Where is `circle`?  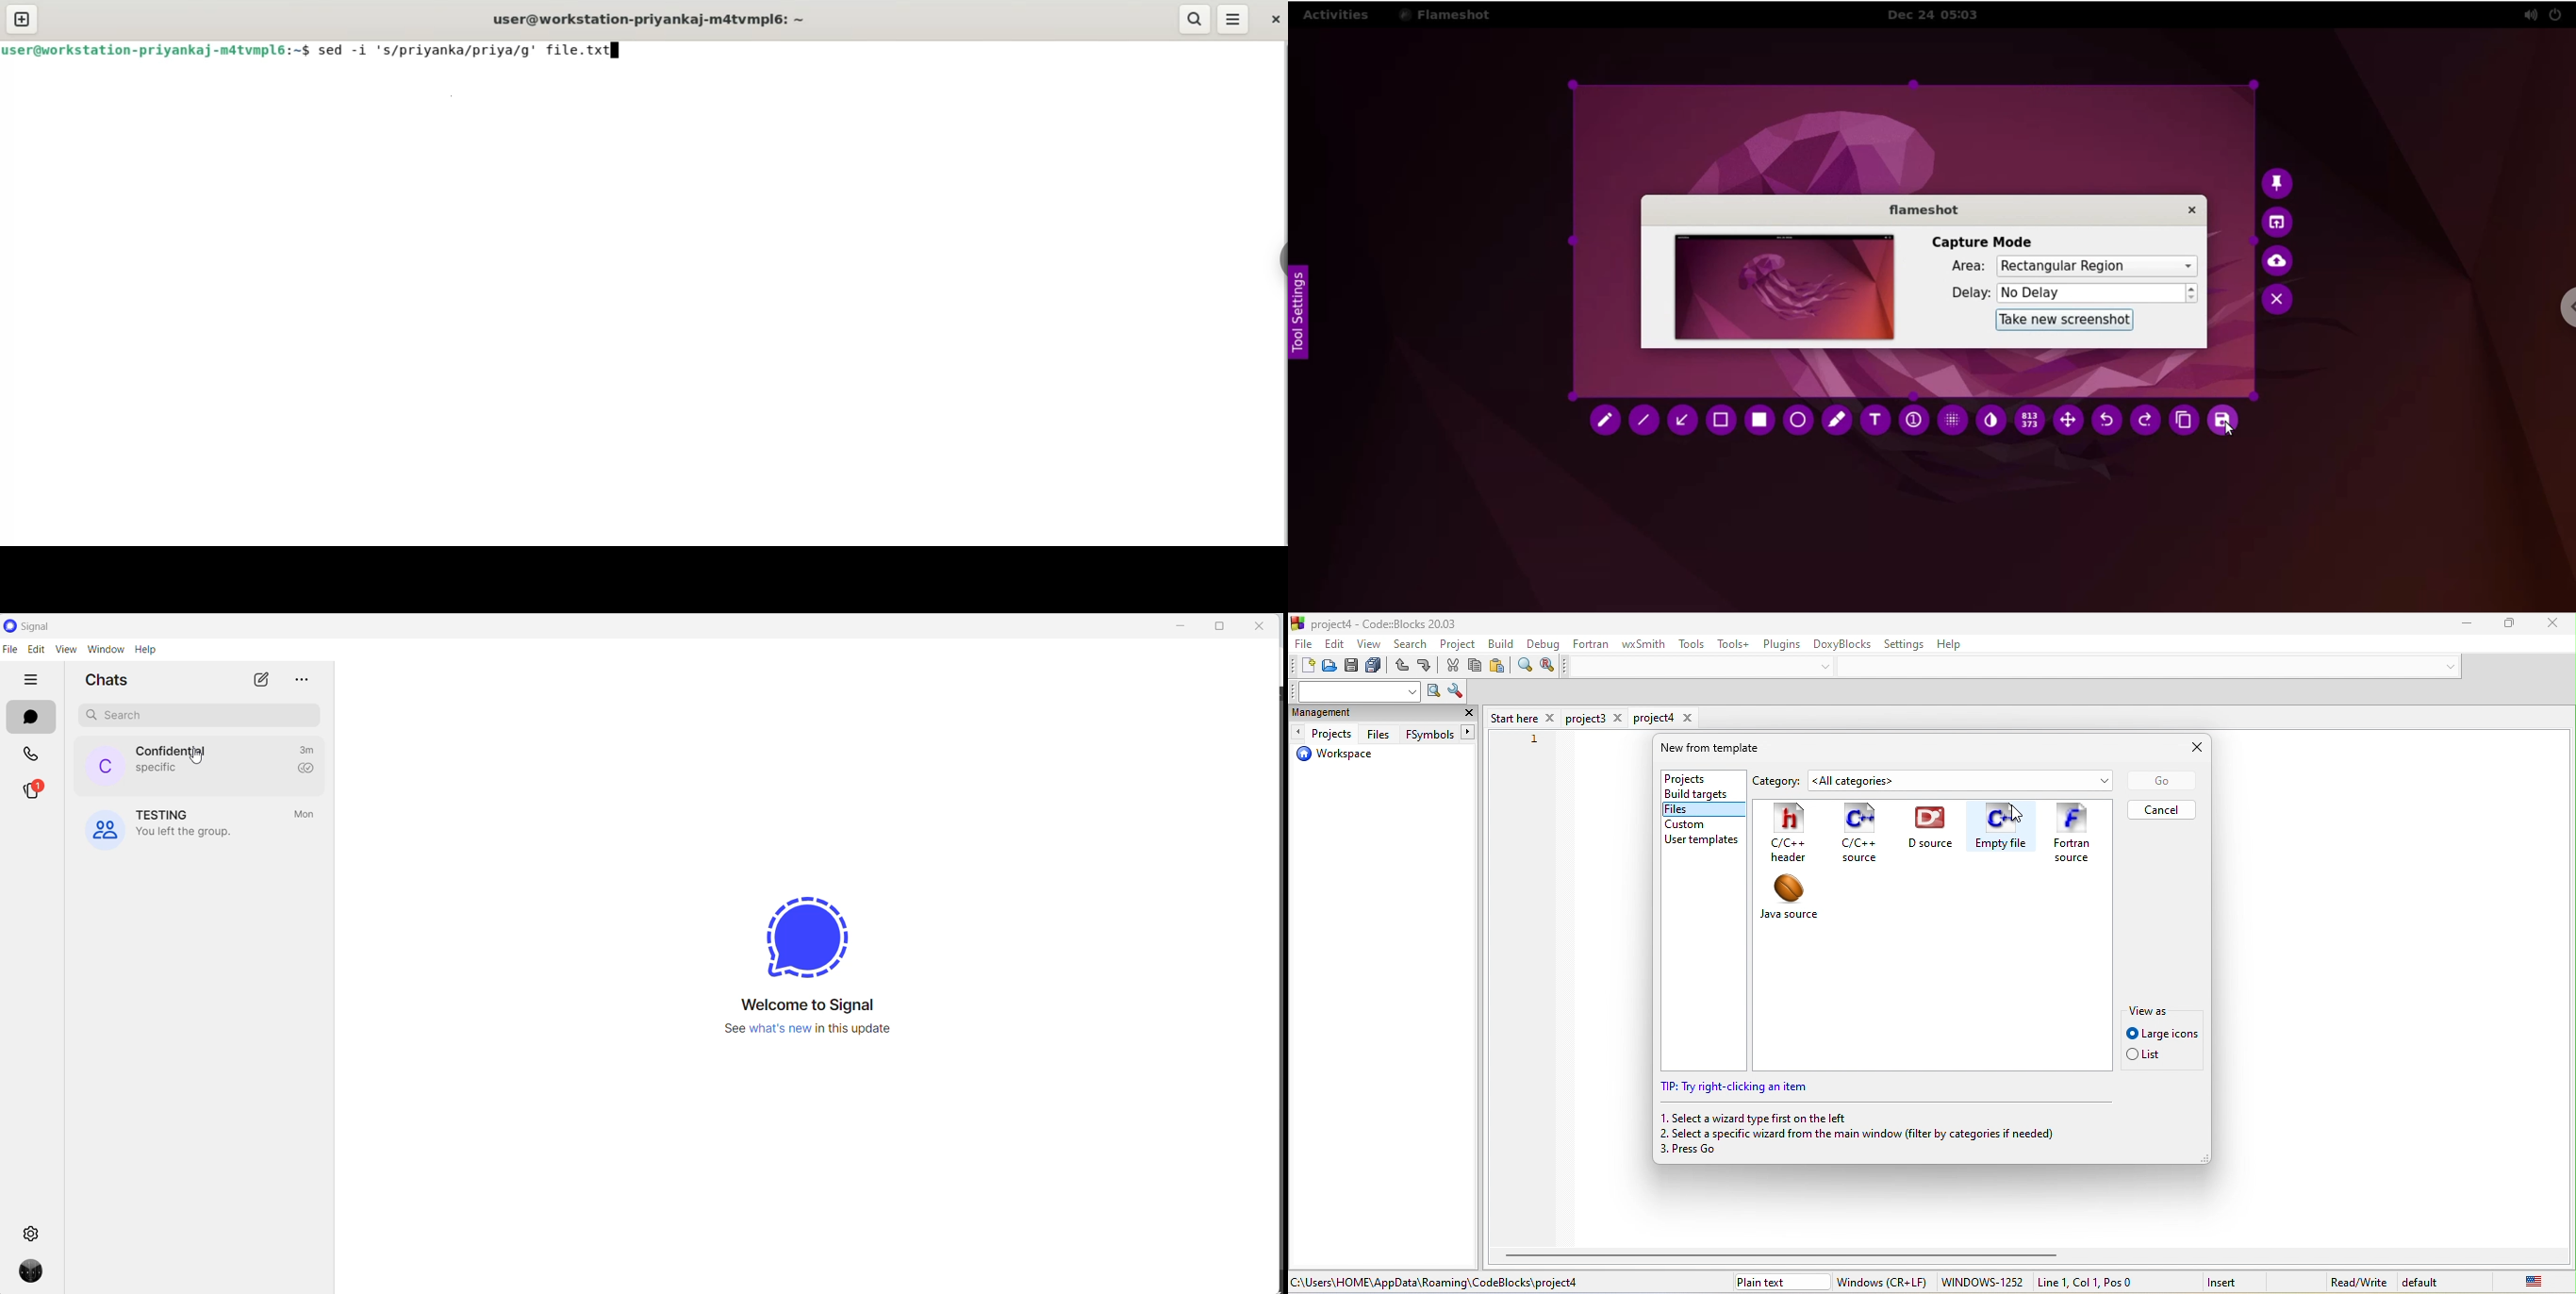 circle is located at coordinates (1799, 420).